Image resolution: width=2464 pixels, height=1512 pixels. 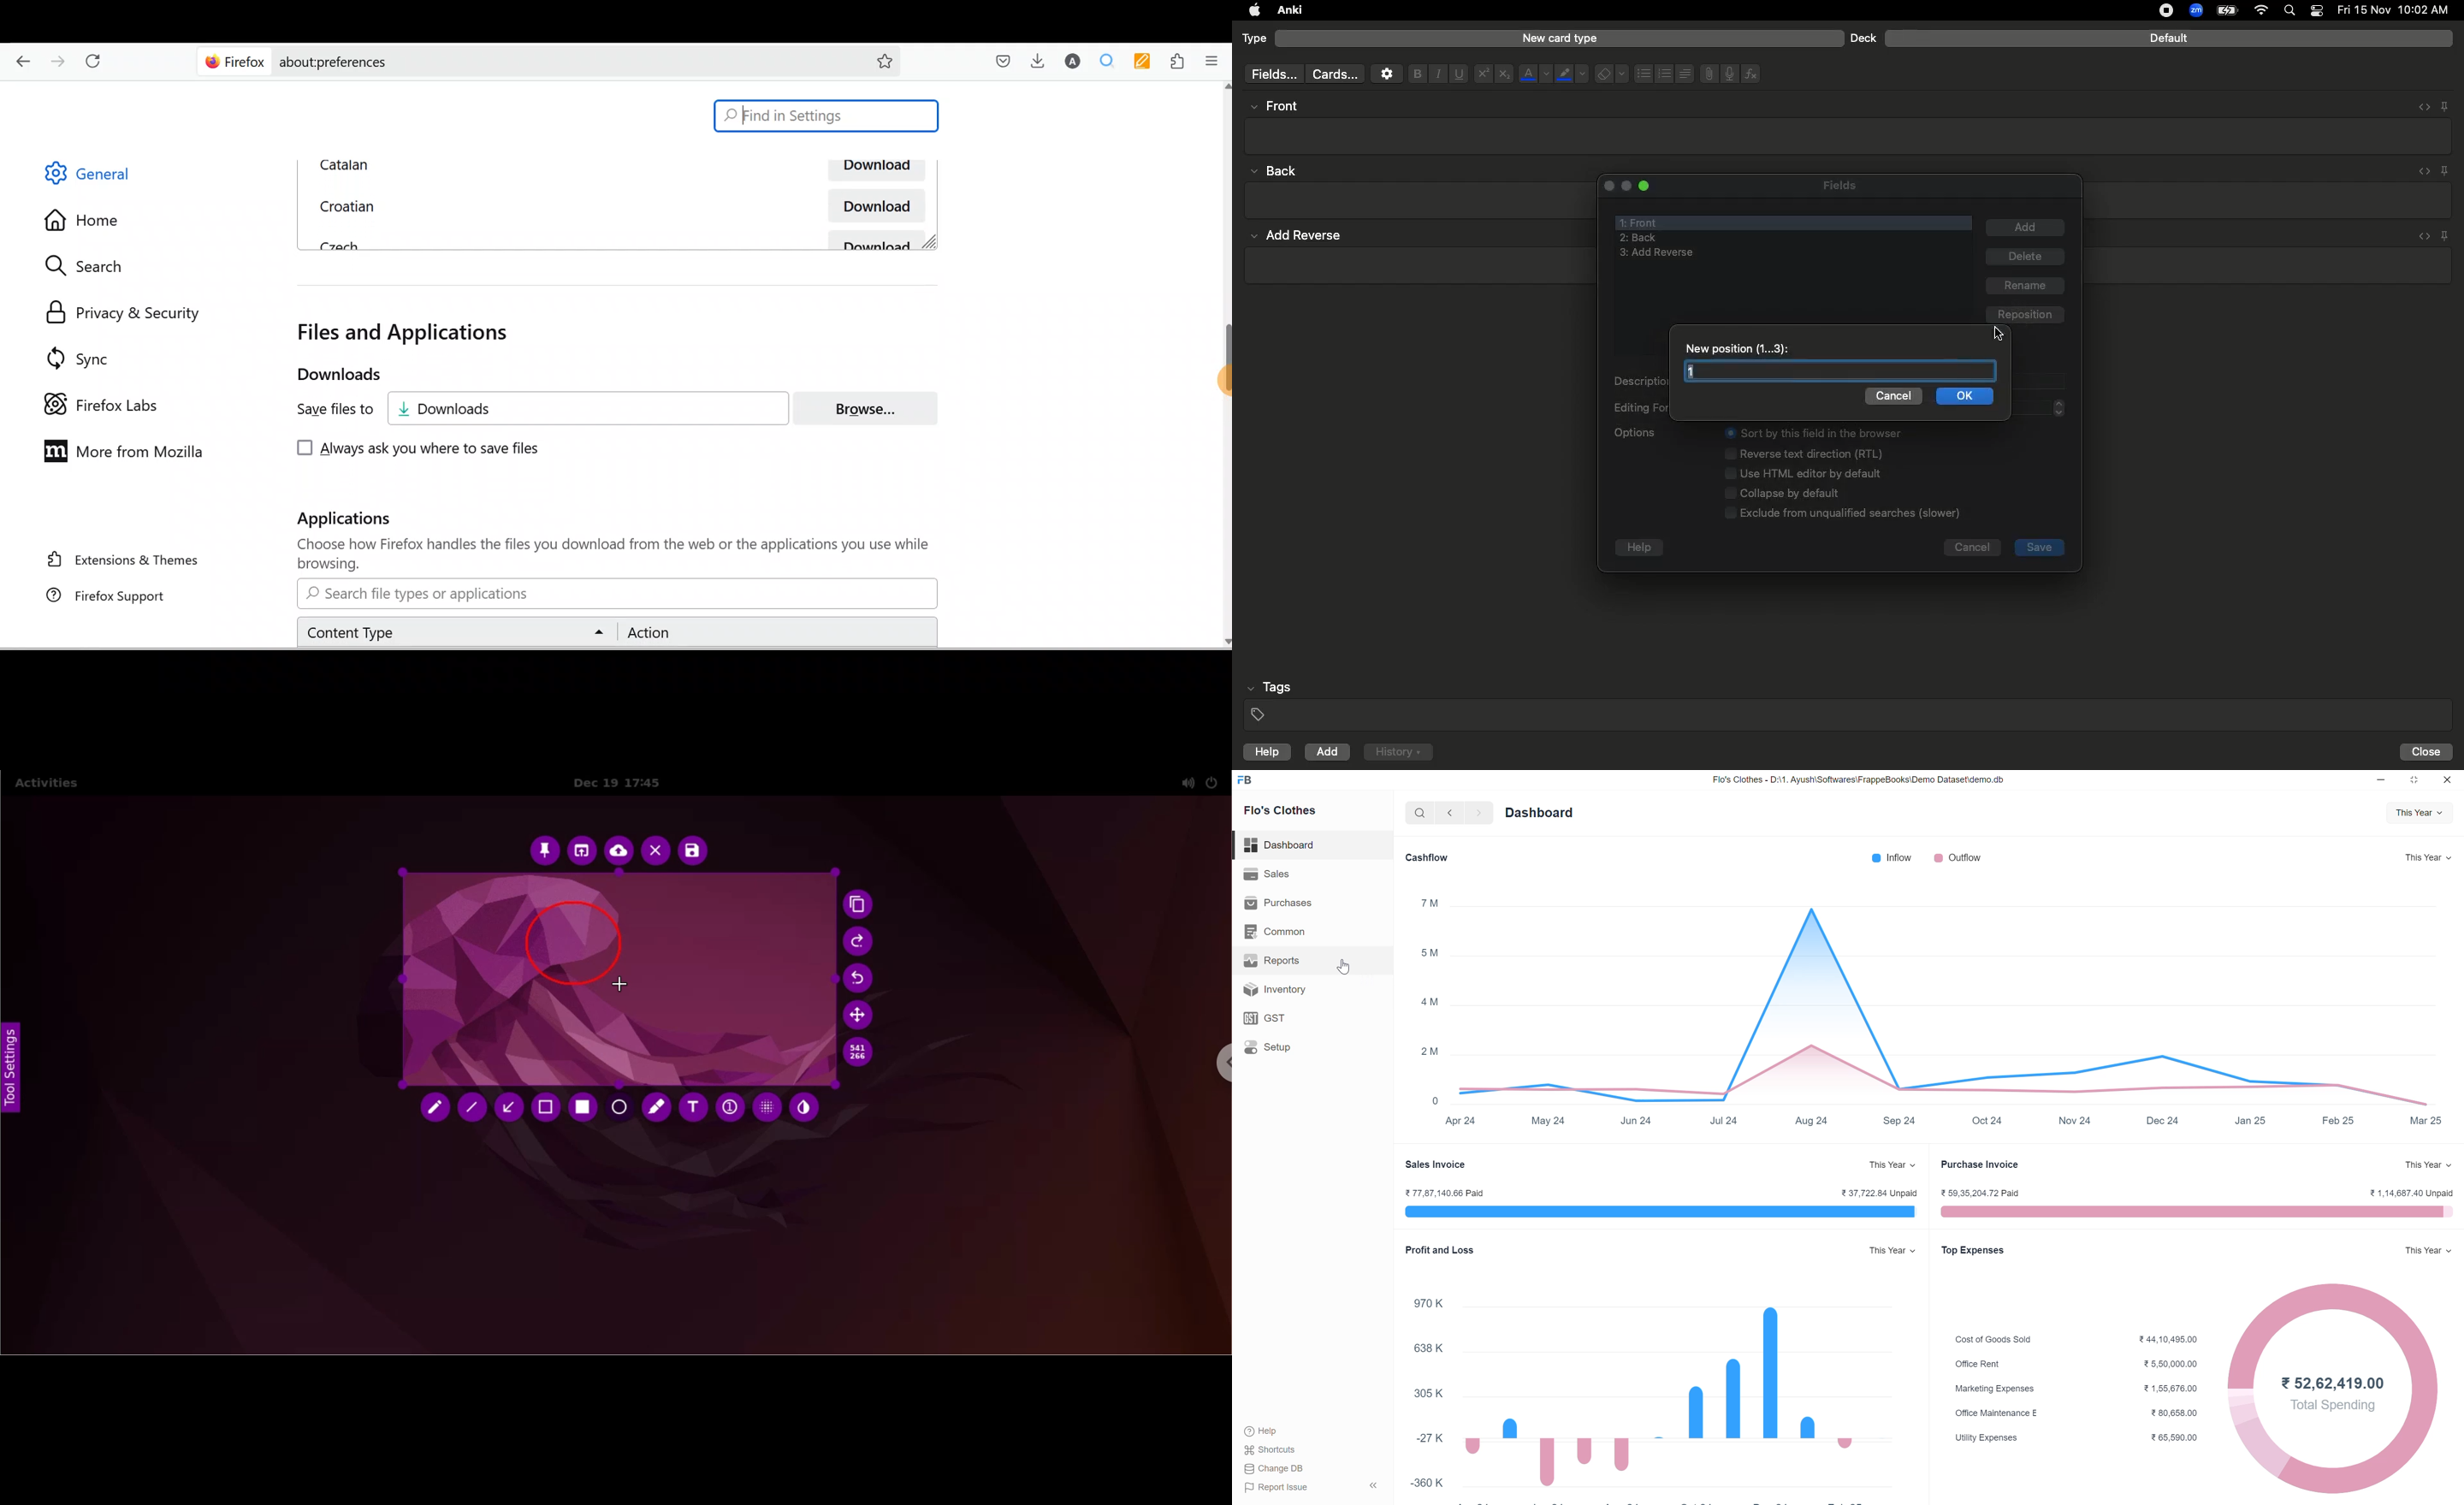 I want to click on Feb 25, so click(x=2335, y=1122).